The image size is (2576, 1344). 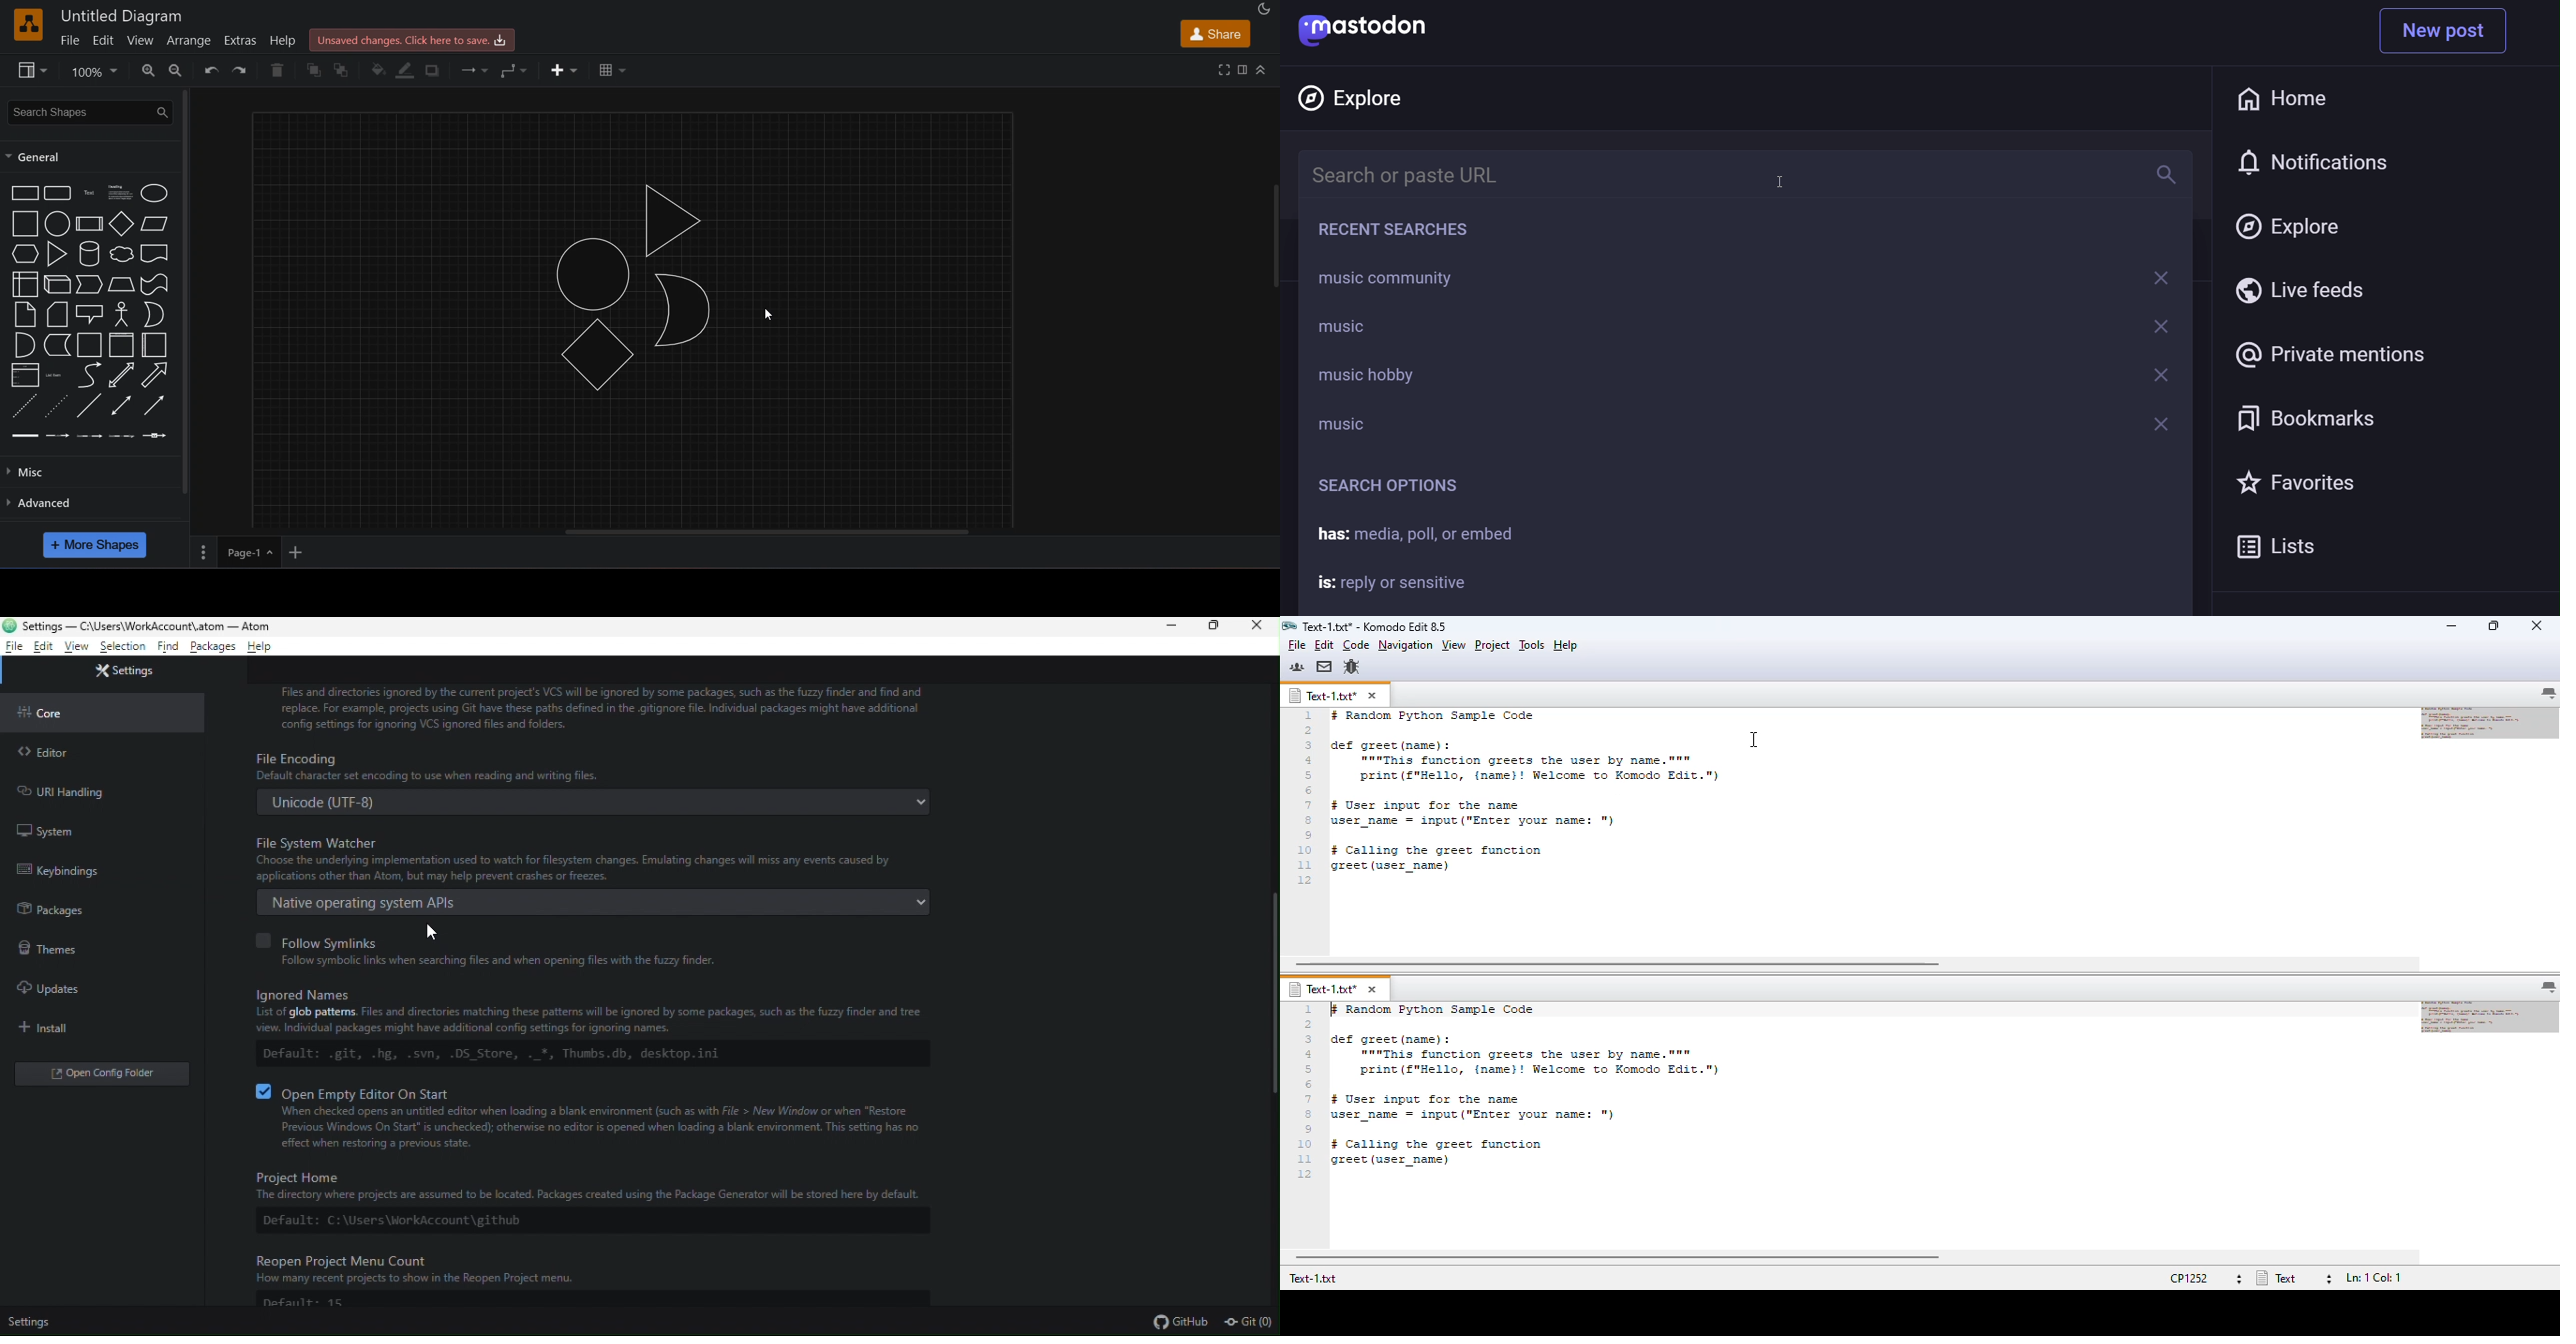 I want to click on title - Text-1.txt- Komodo Edit 8.5, so click(x=1376, y=625).